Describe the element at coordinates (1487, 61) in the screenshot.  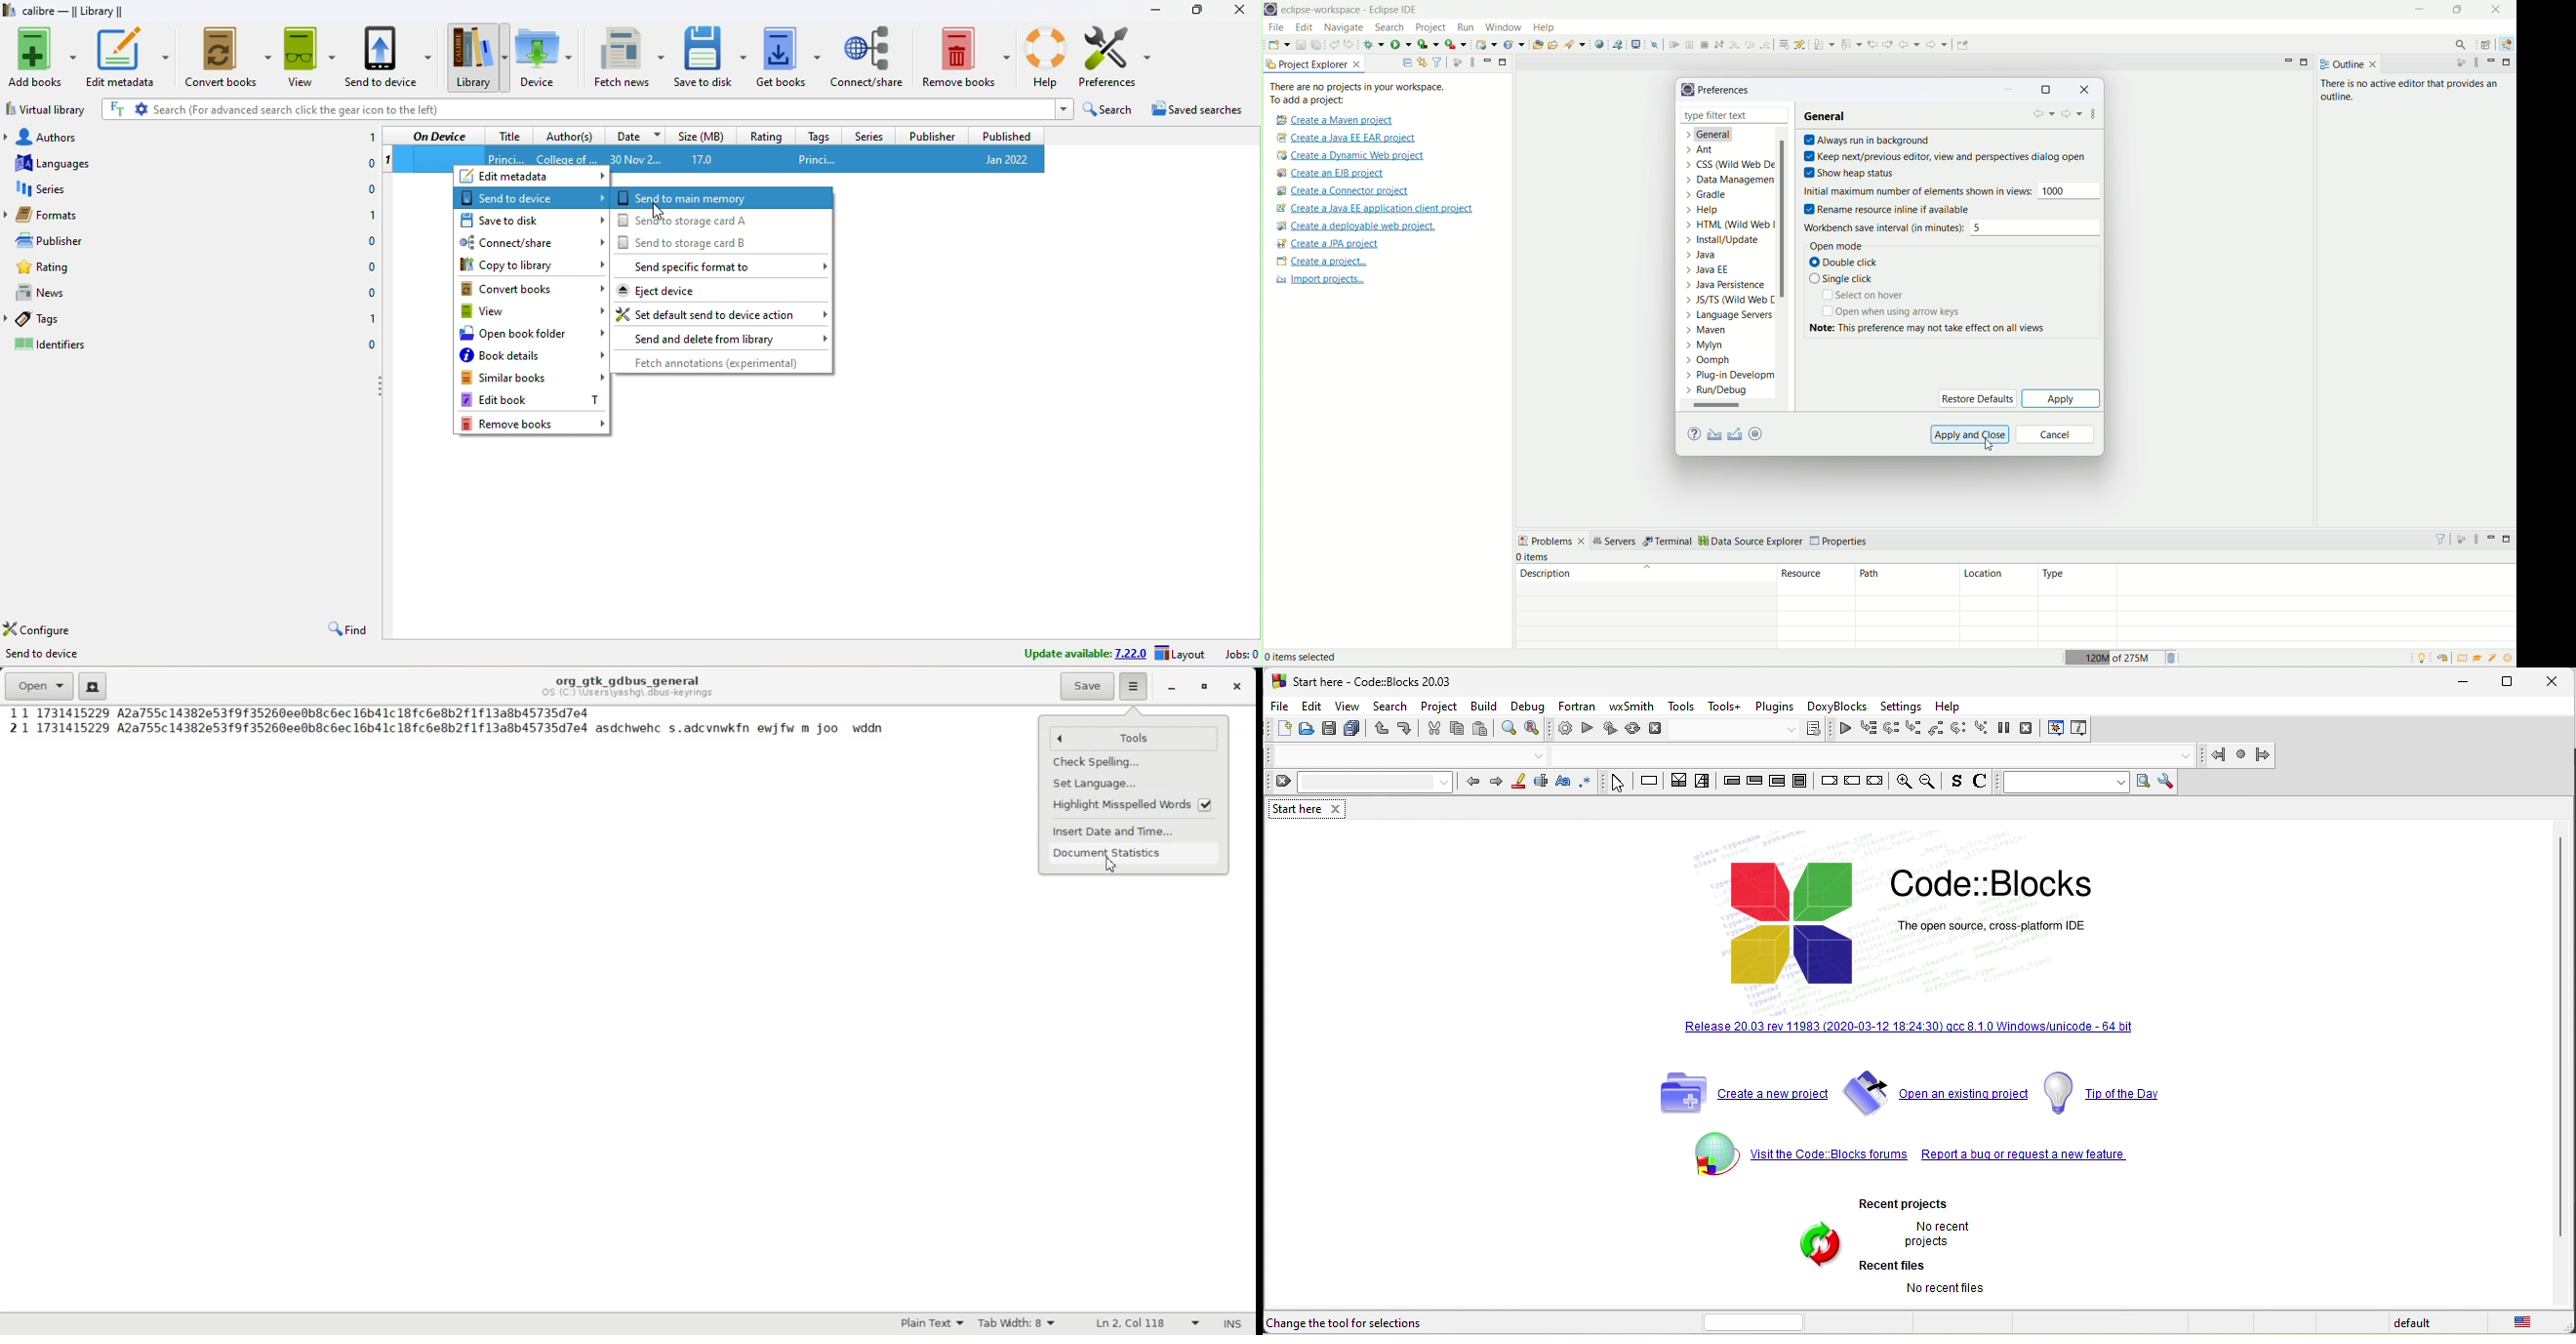
I see `minimize` at that location.